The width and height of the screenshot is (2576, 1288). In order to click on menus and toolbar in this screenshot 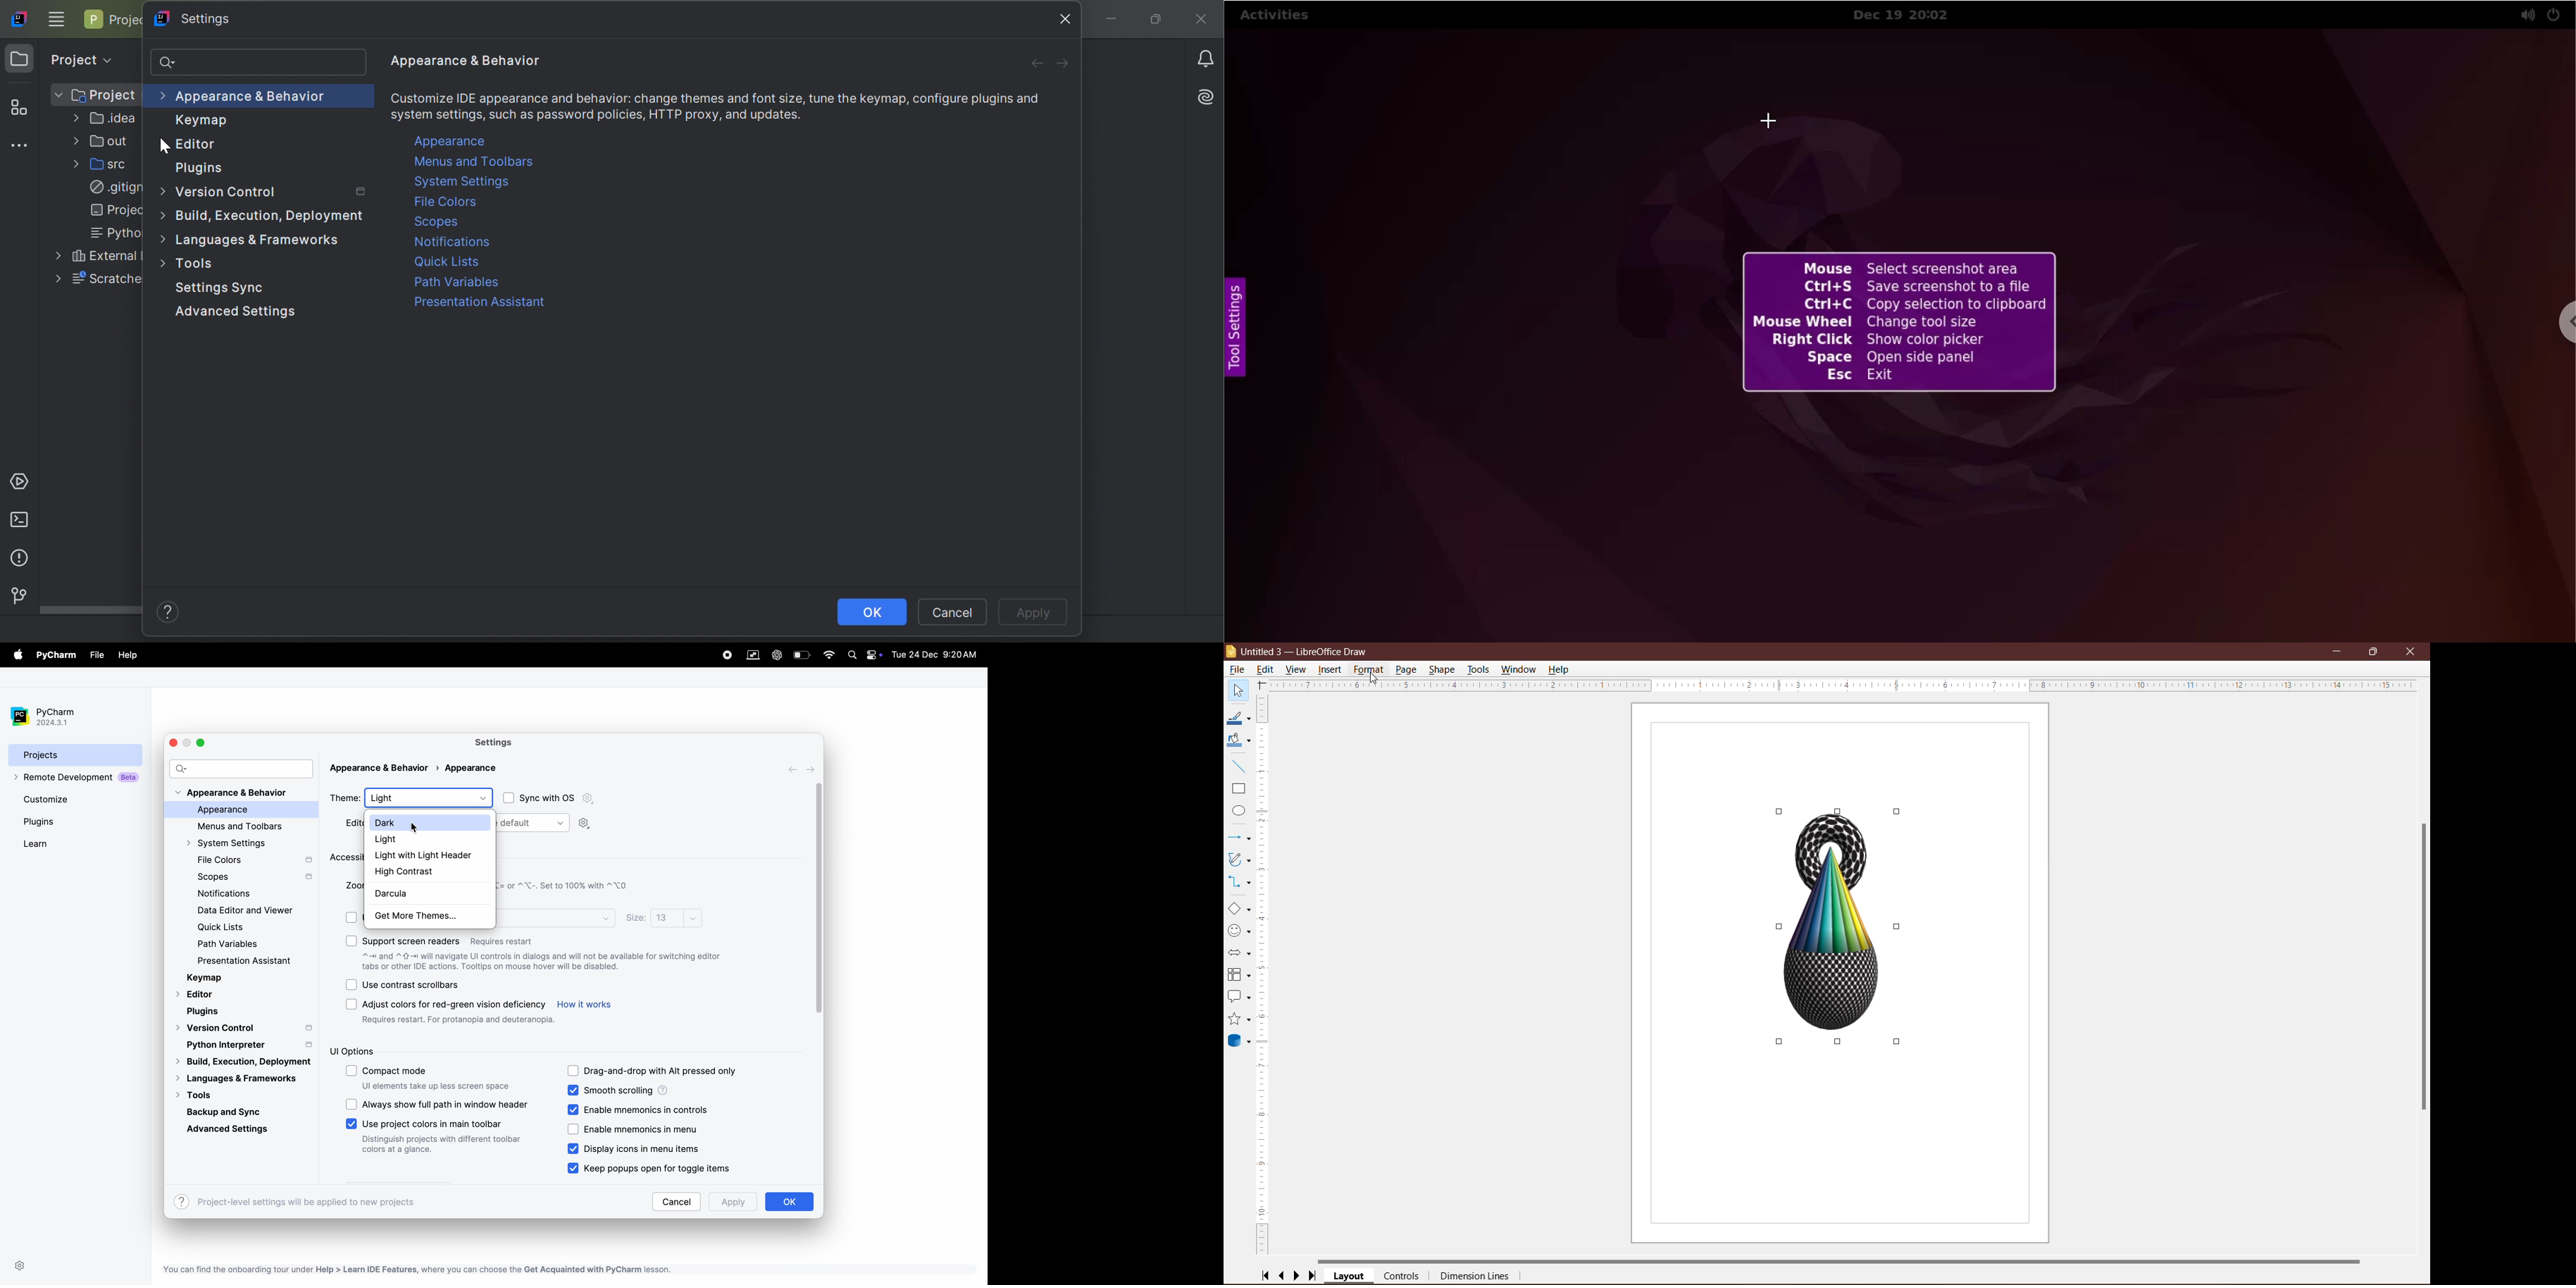, I will do `click(245, 827)`.